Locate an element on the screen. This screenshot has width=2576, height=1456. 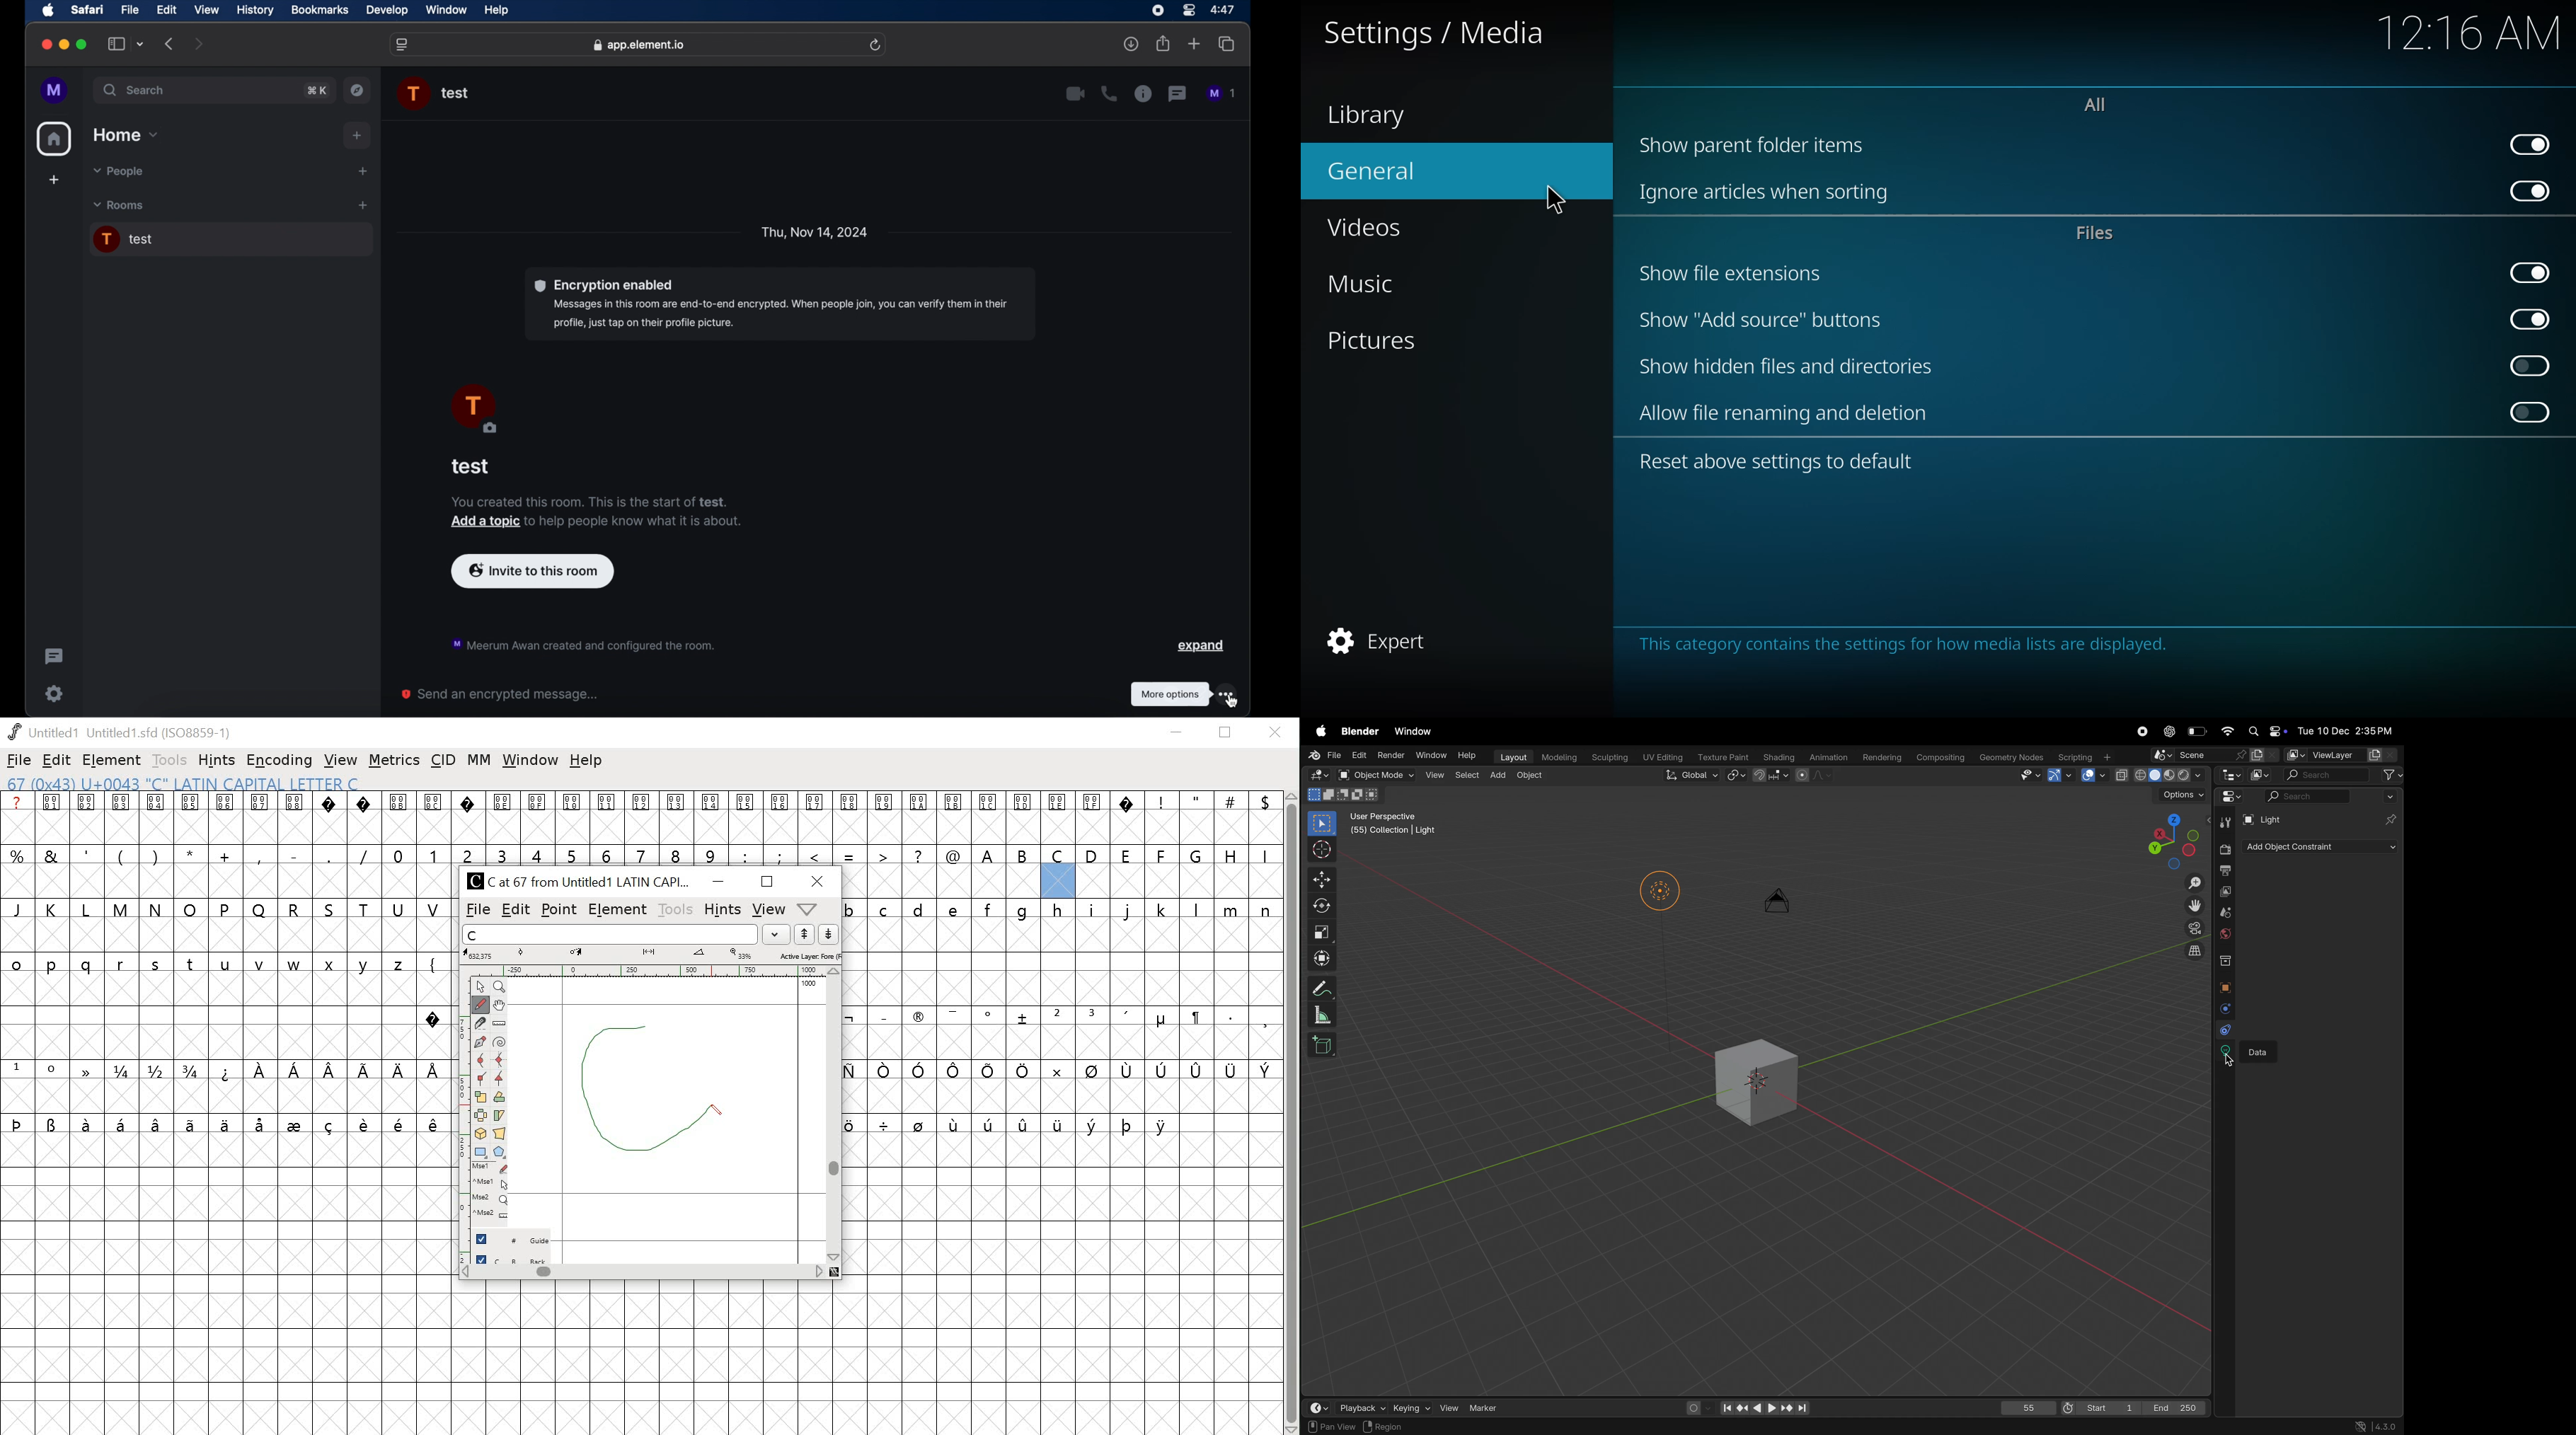
downloads is located at coordinates (1133, 45).